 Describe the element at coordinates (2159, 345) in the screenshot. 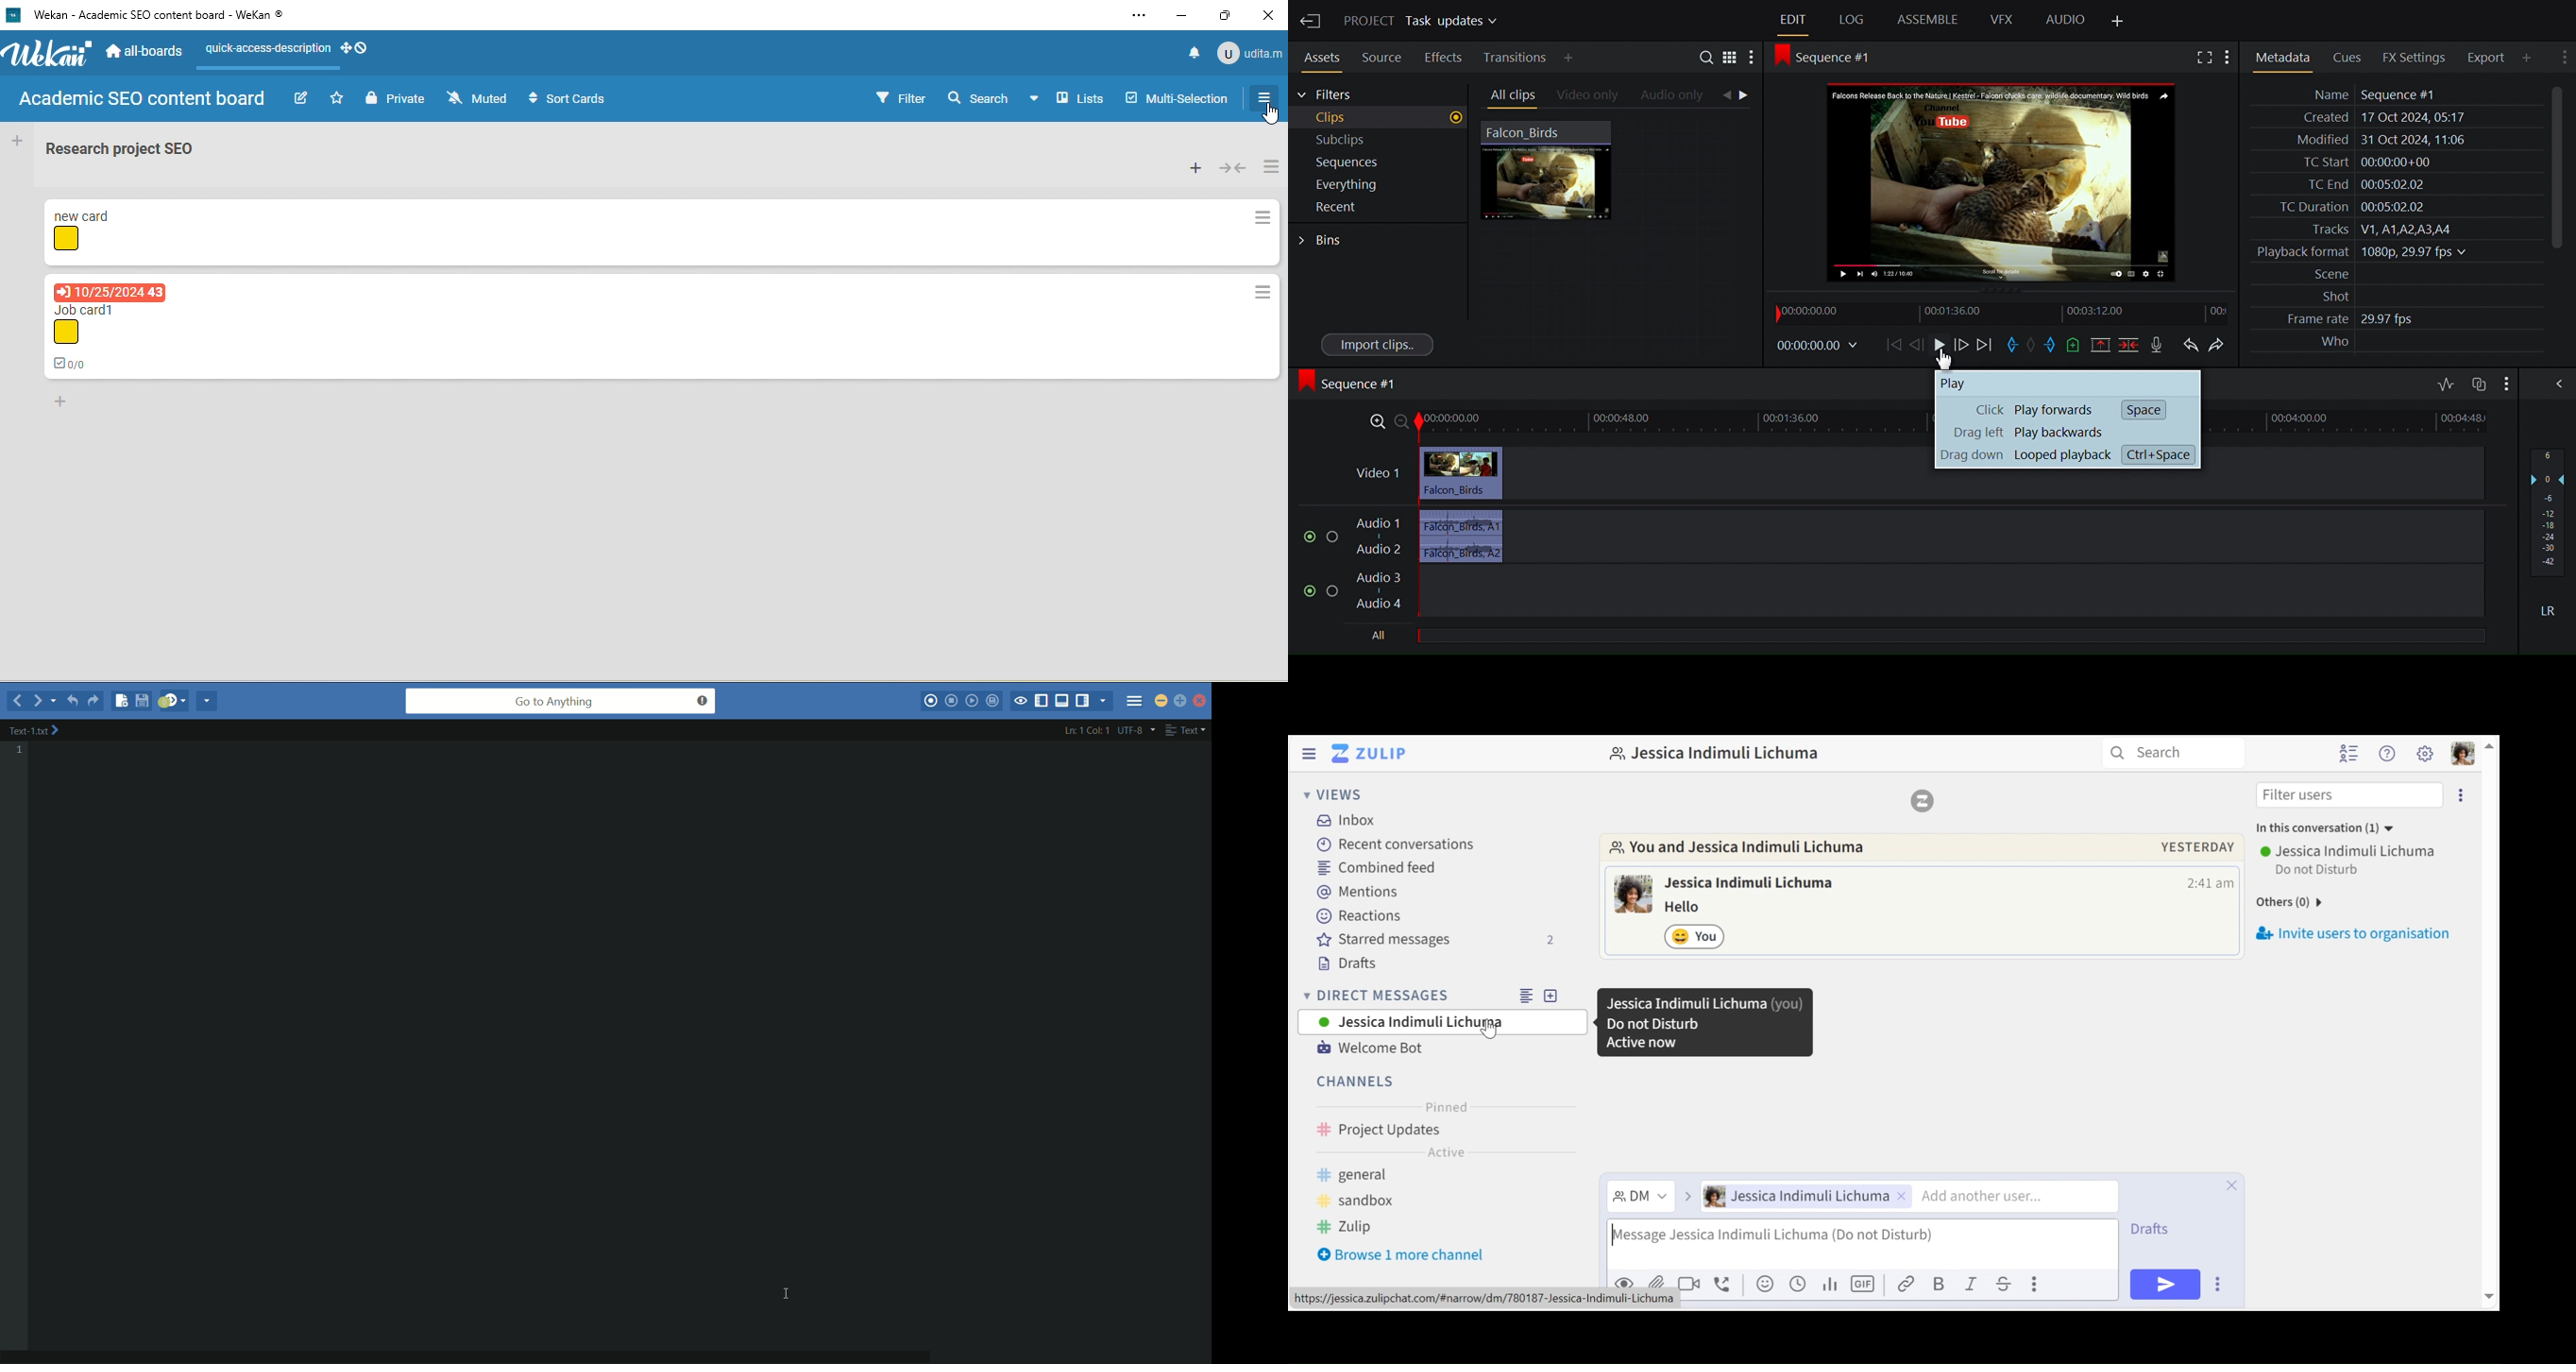

I see `Record voice over` at that location.